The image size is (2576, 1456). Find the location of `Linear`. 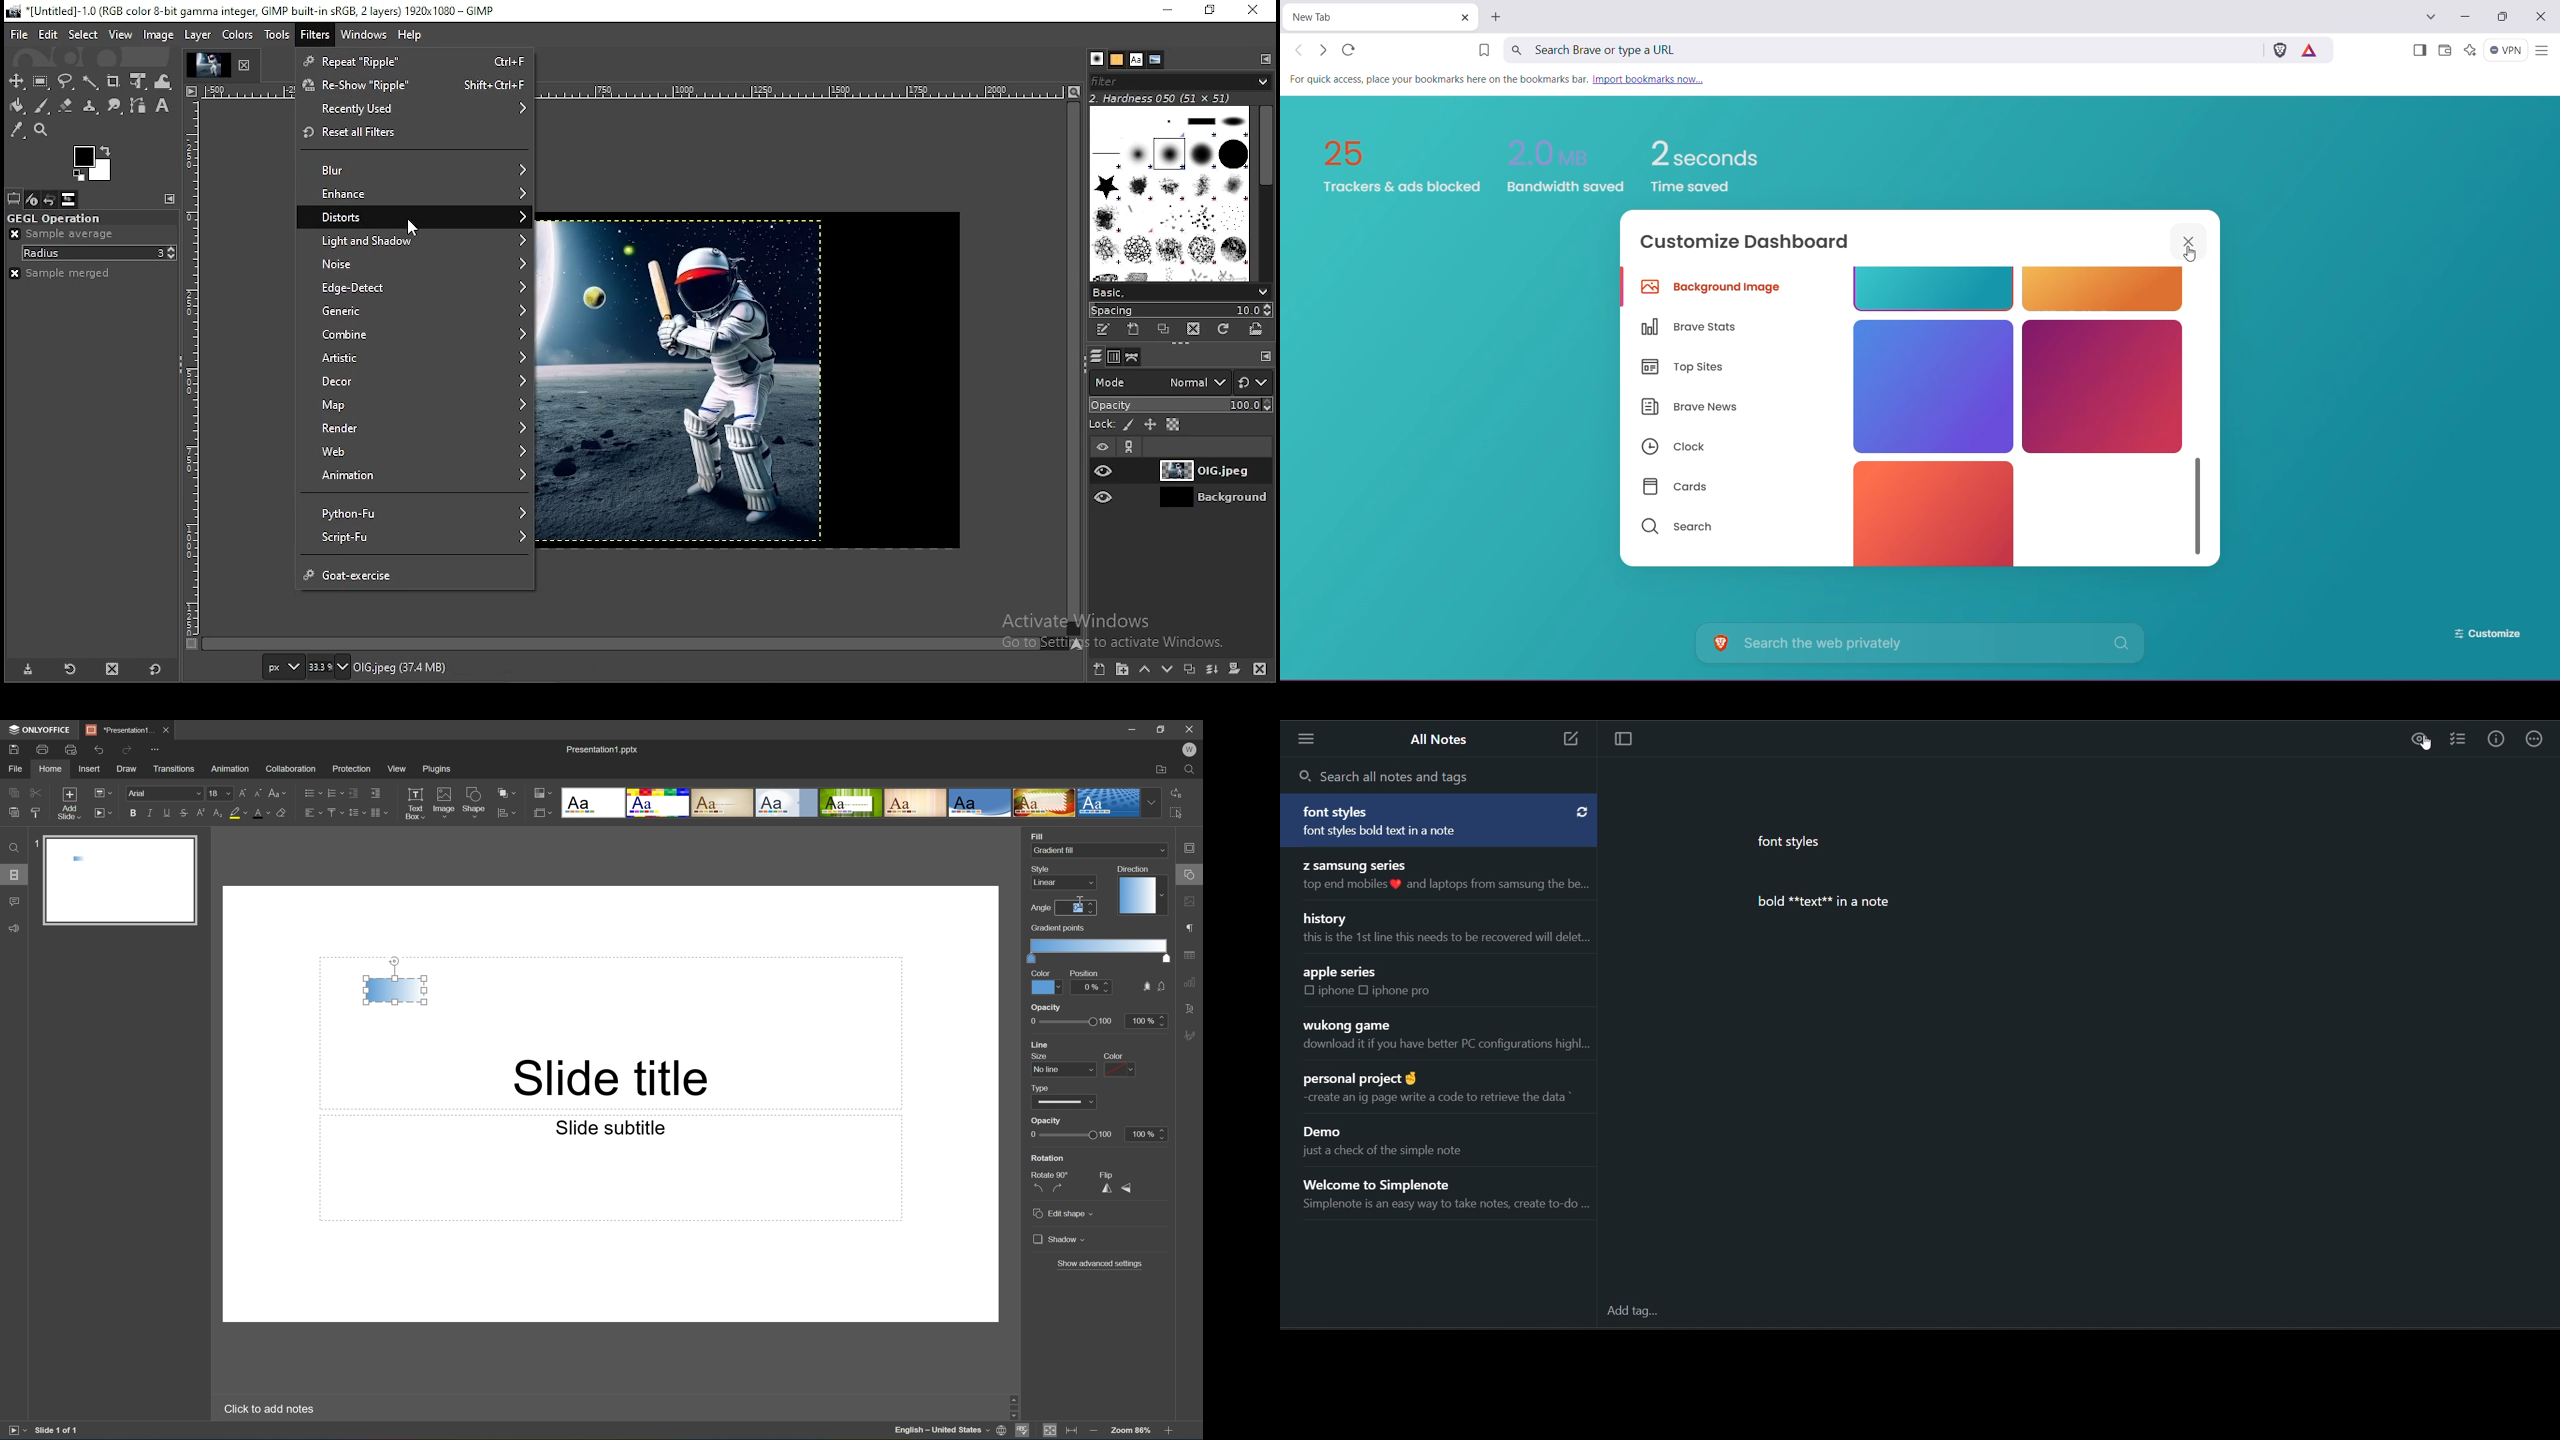

Linear is located at coordinates (1047, 882).